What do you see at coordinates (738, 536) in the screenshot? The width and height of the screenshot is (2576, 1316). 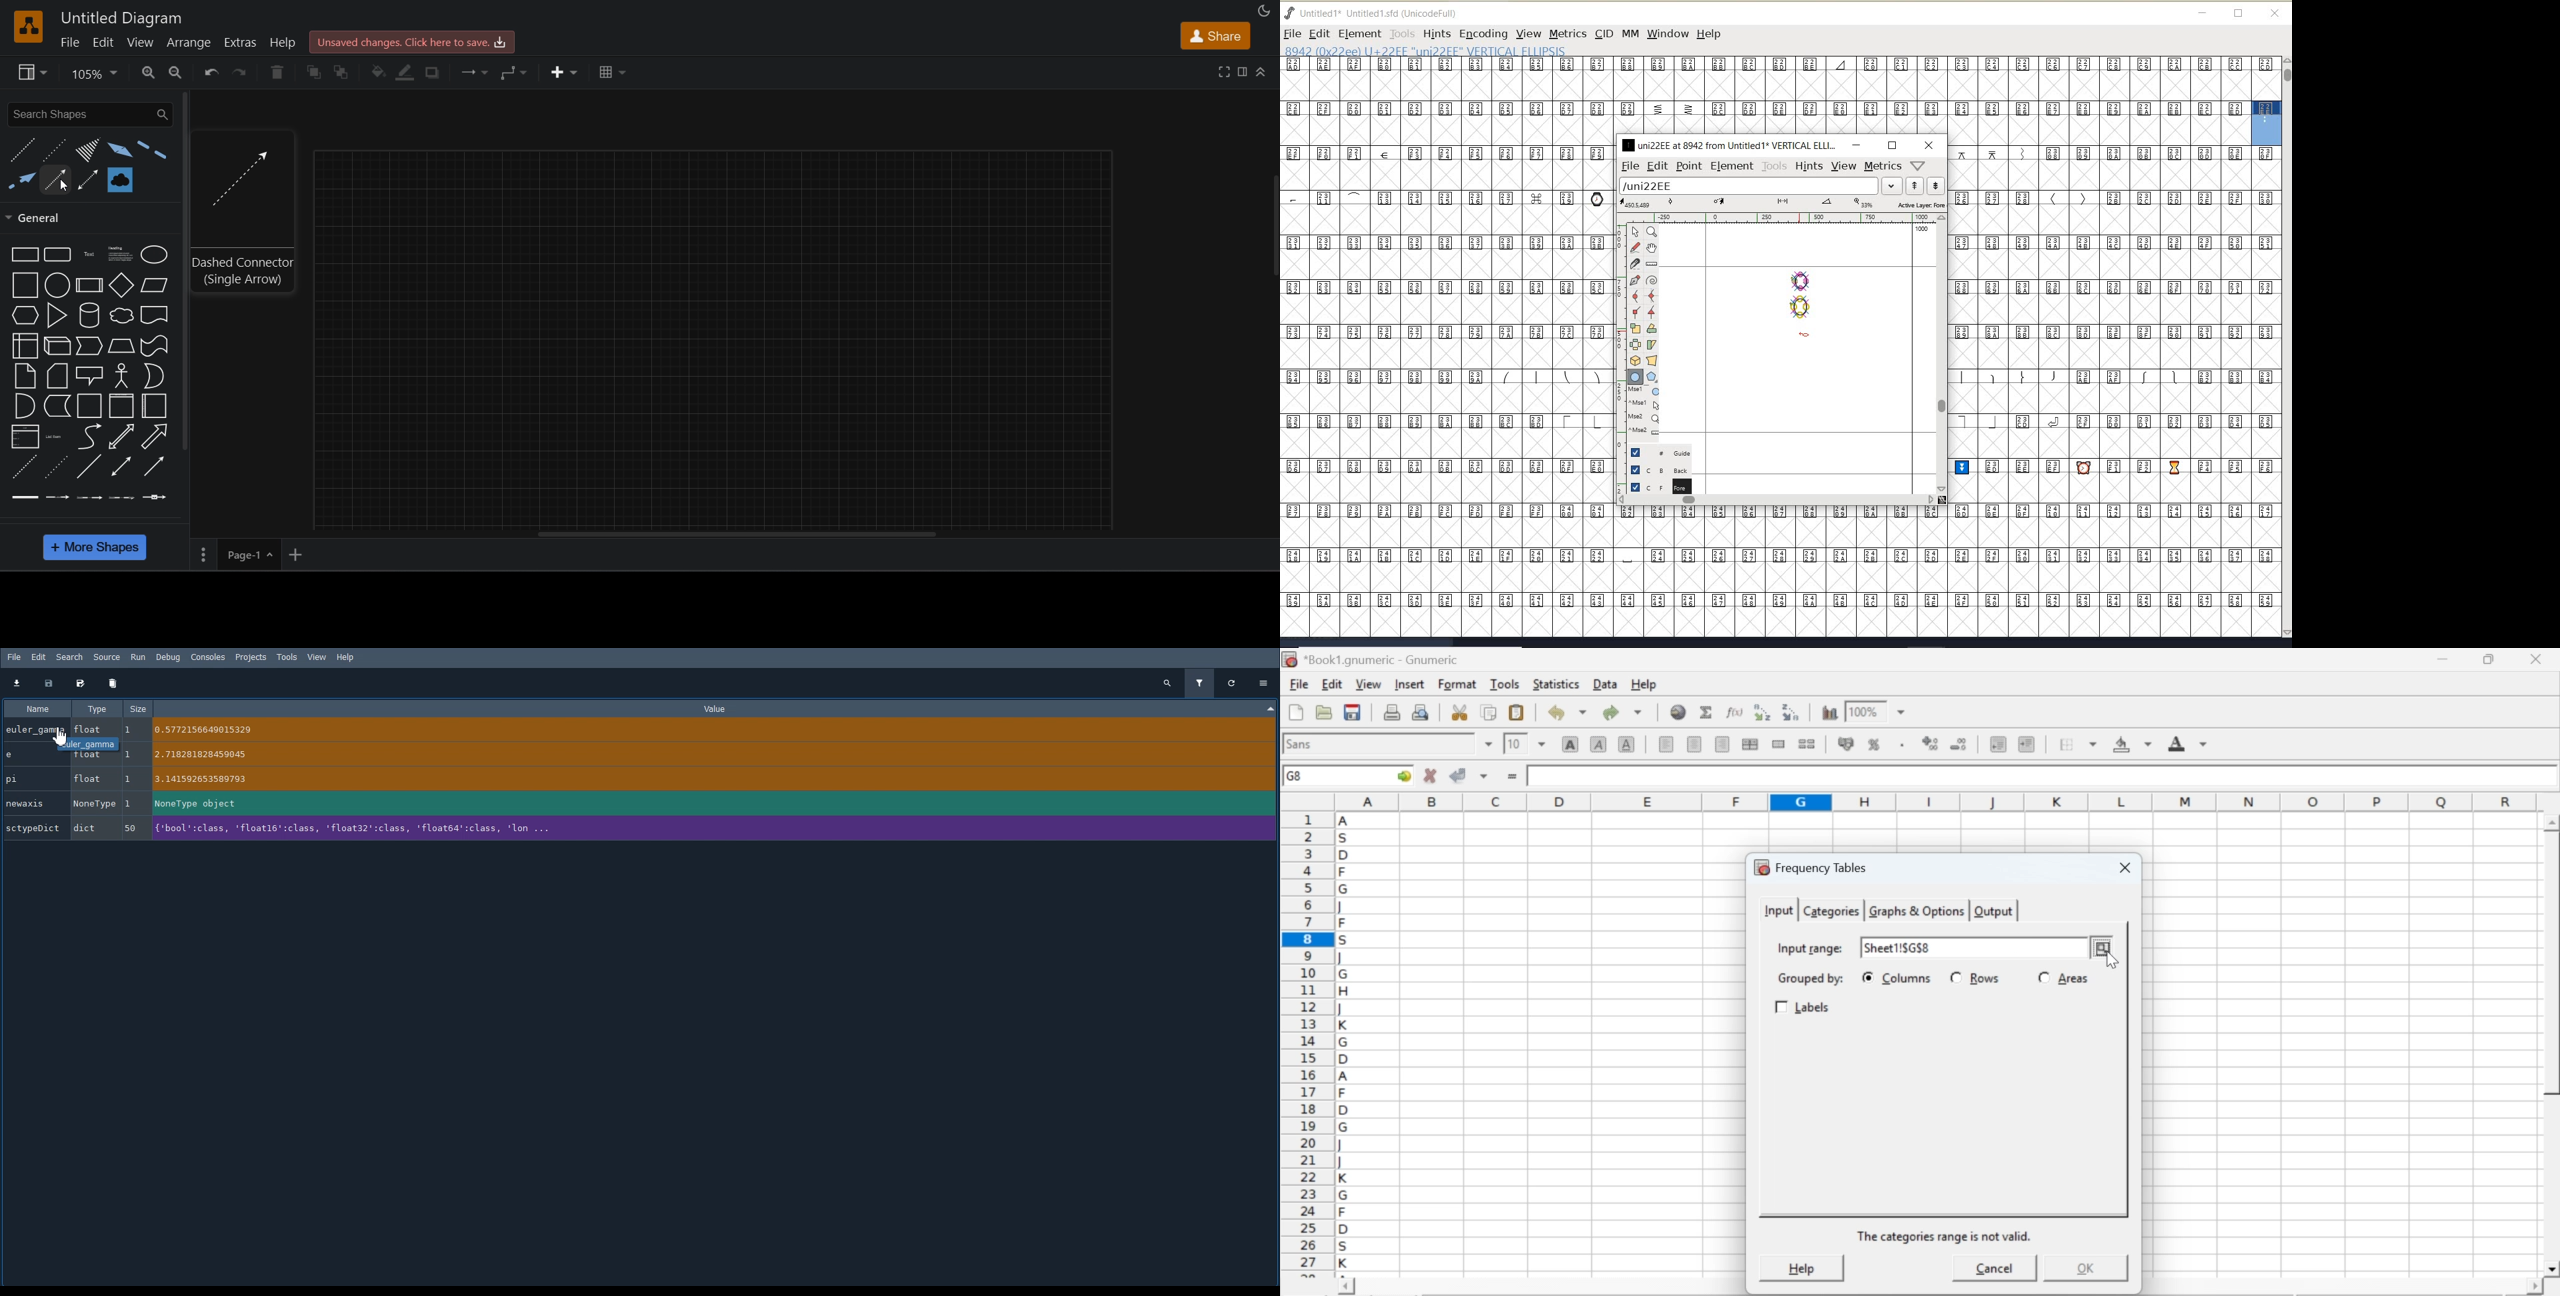 I see `horizontal scroll bar` at bounding box center [738, 536].